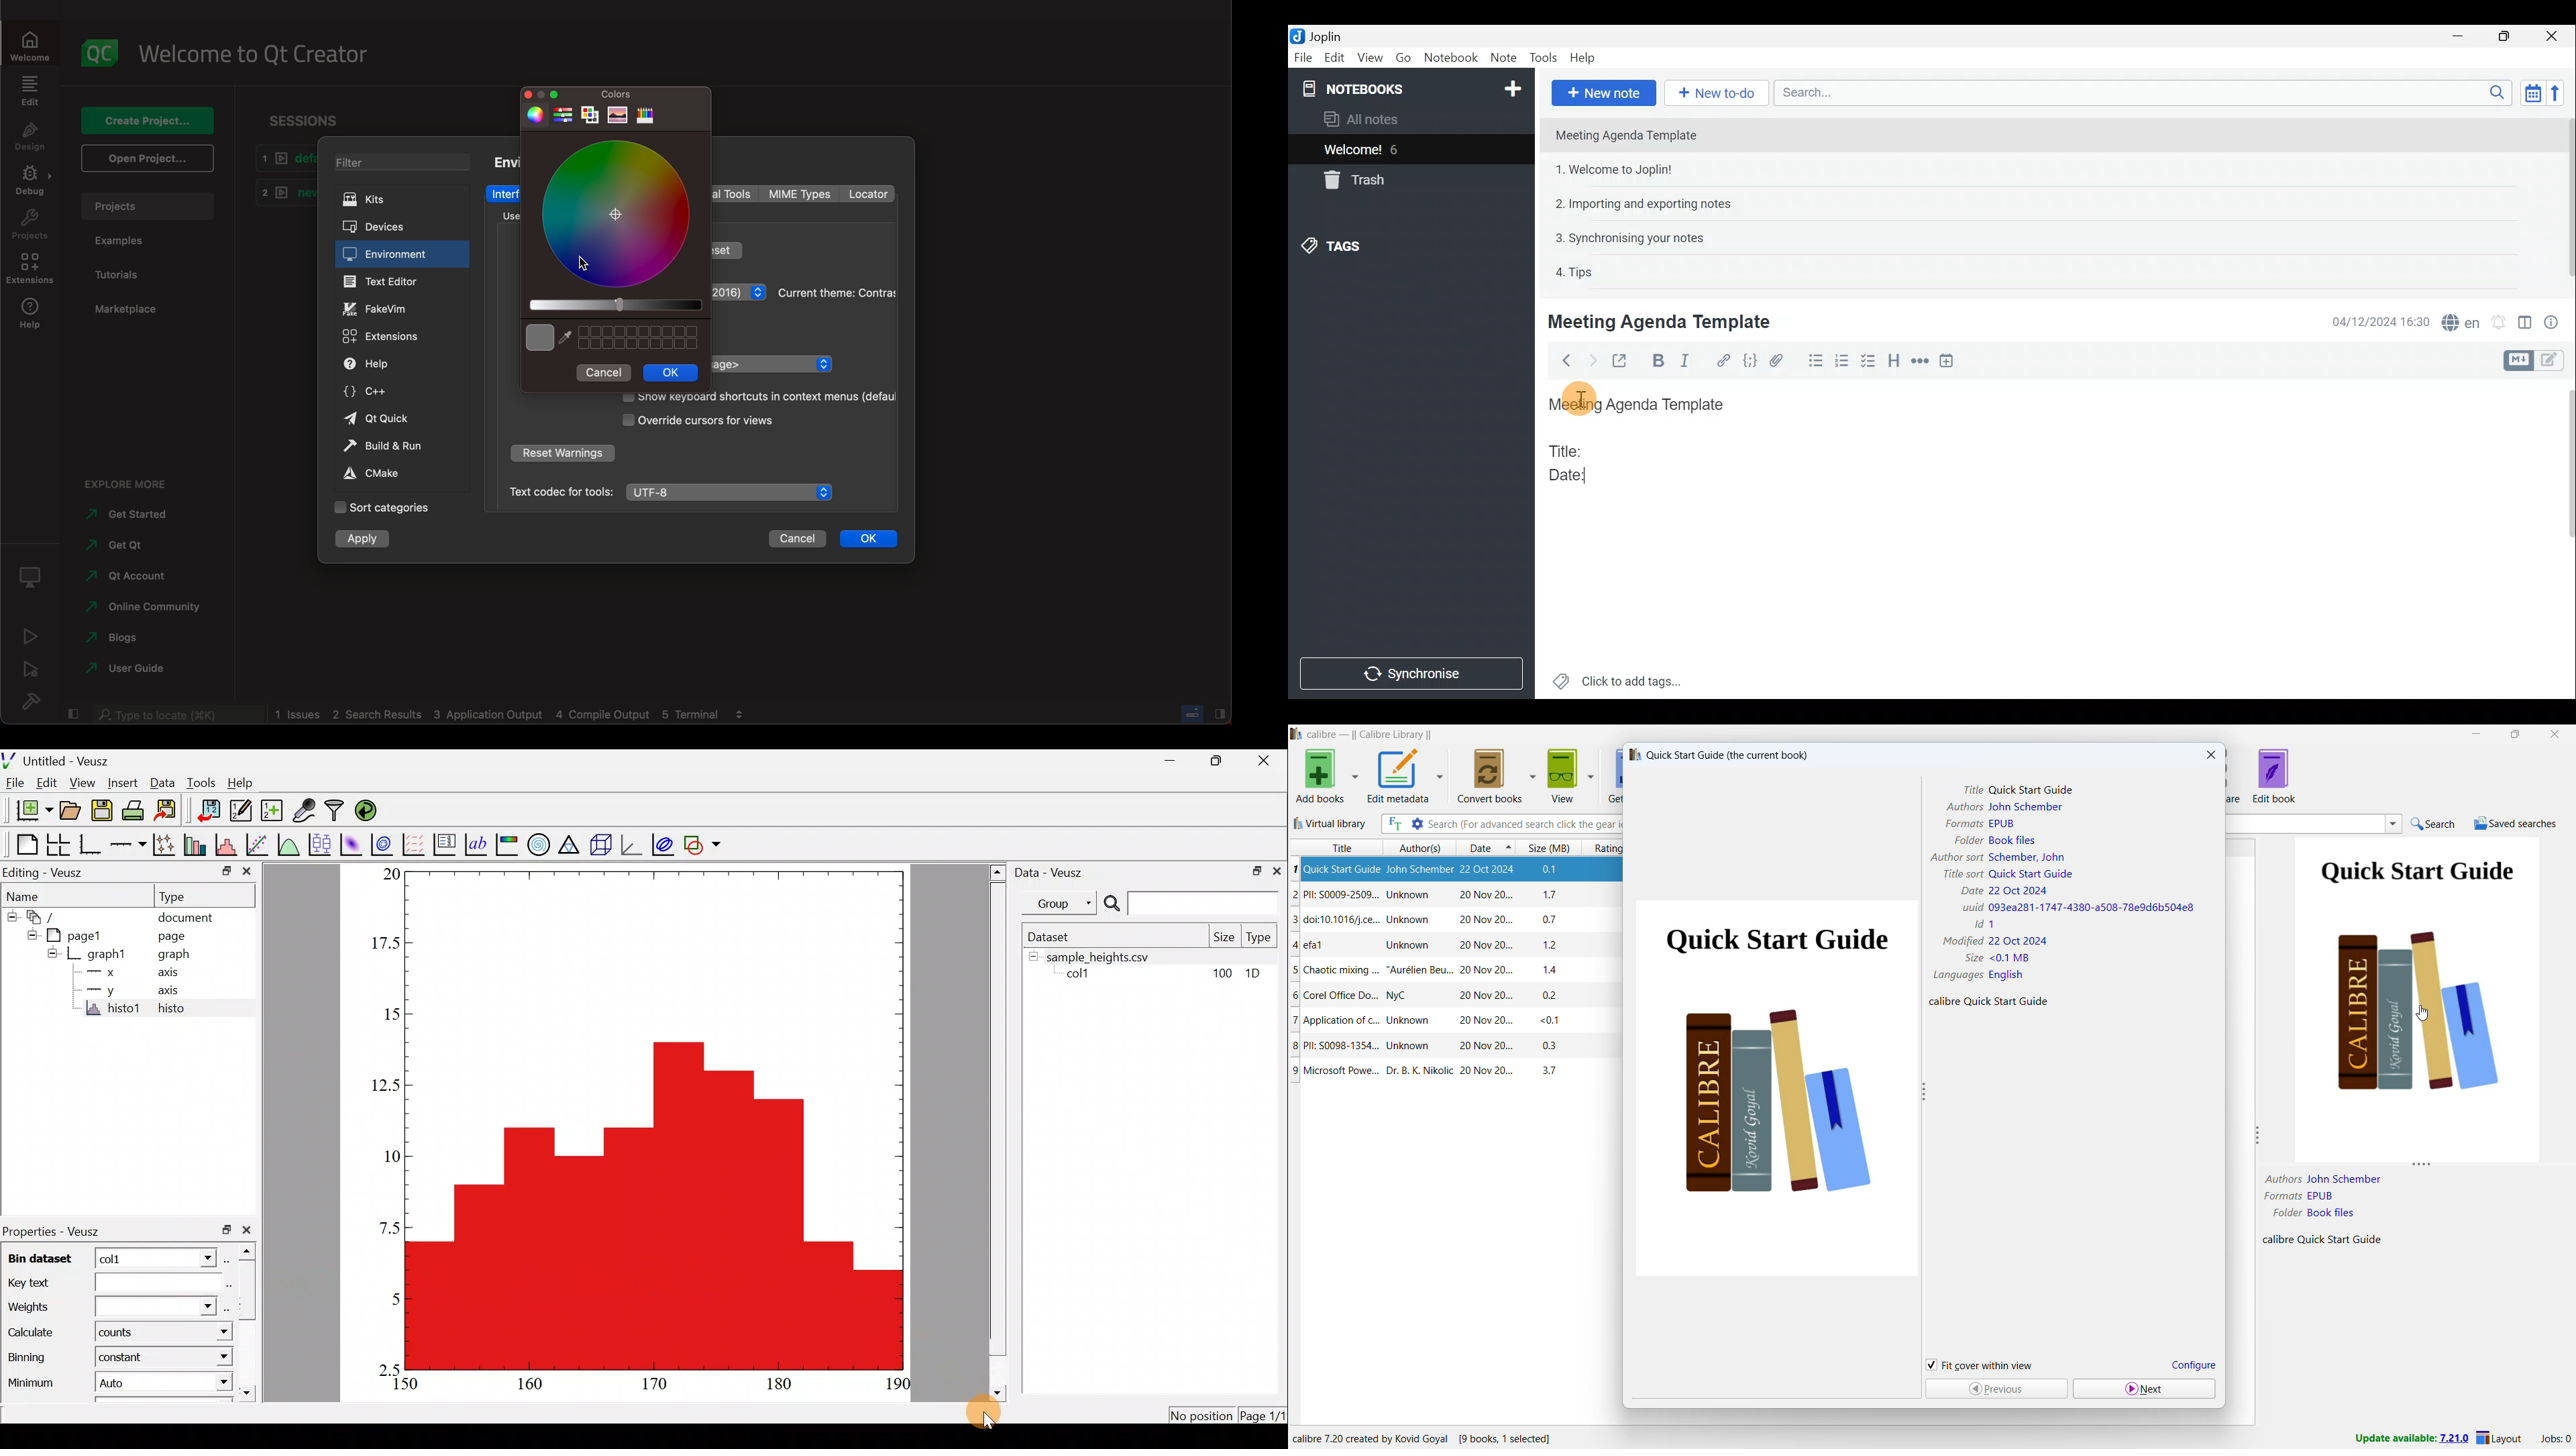  What do you see at coordinates (560, 491) in the screenshot?
I see `text code` at bounding box center [560, 491].